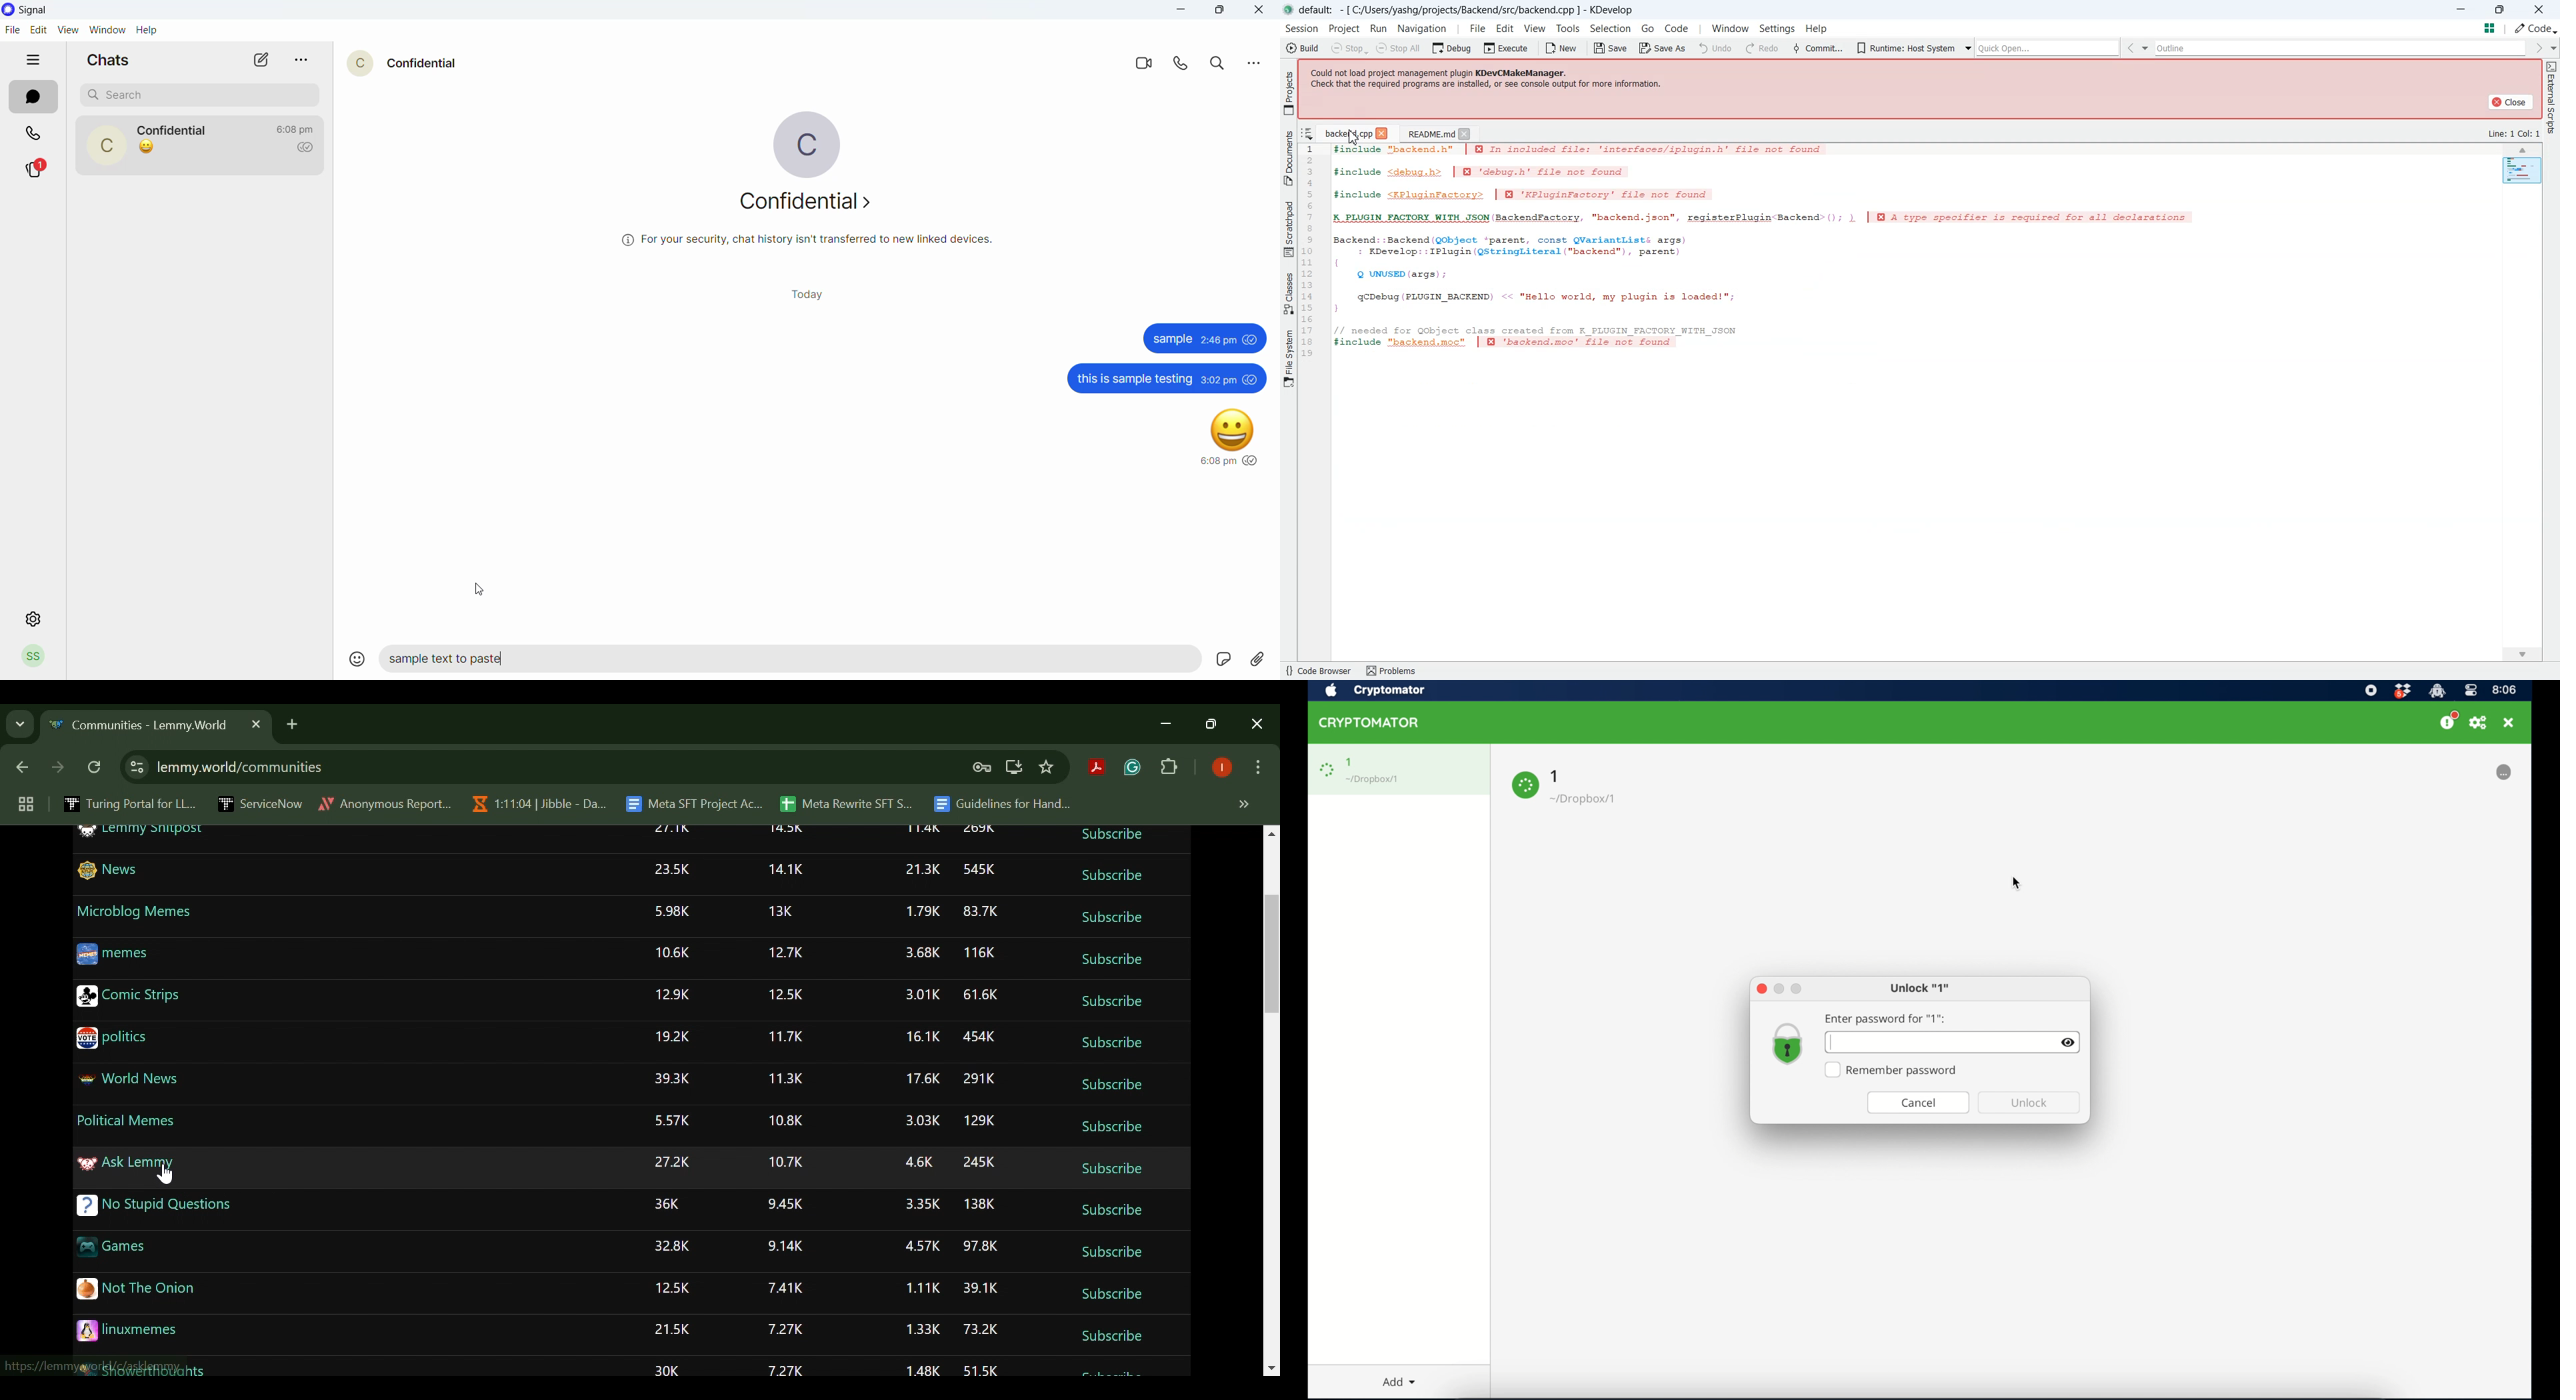 Image resolution: width=2576 pixels, height=1400 pixels. I want to click on search in chat, so click(1221, 65).